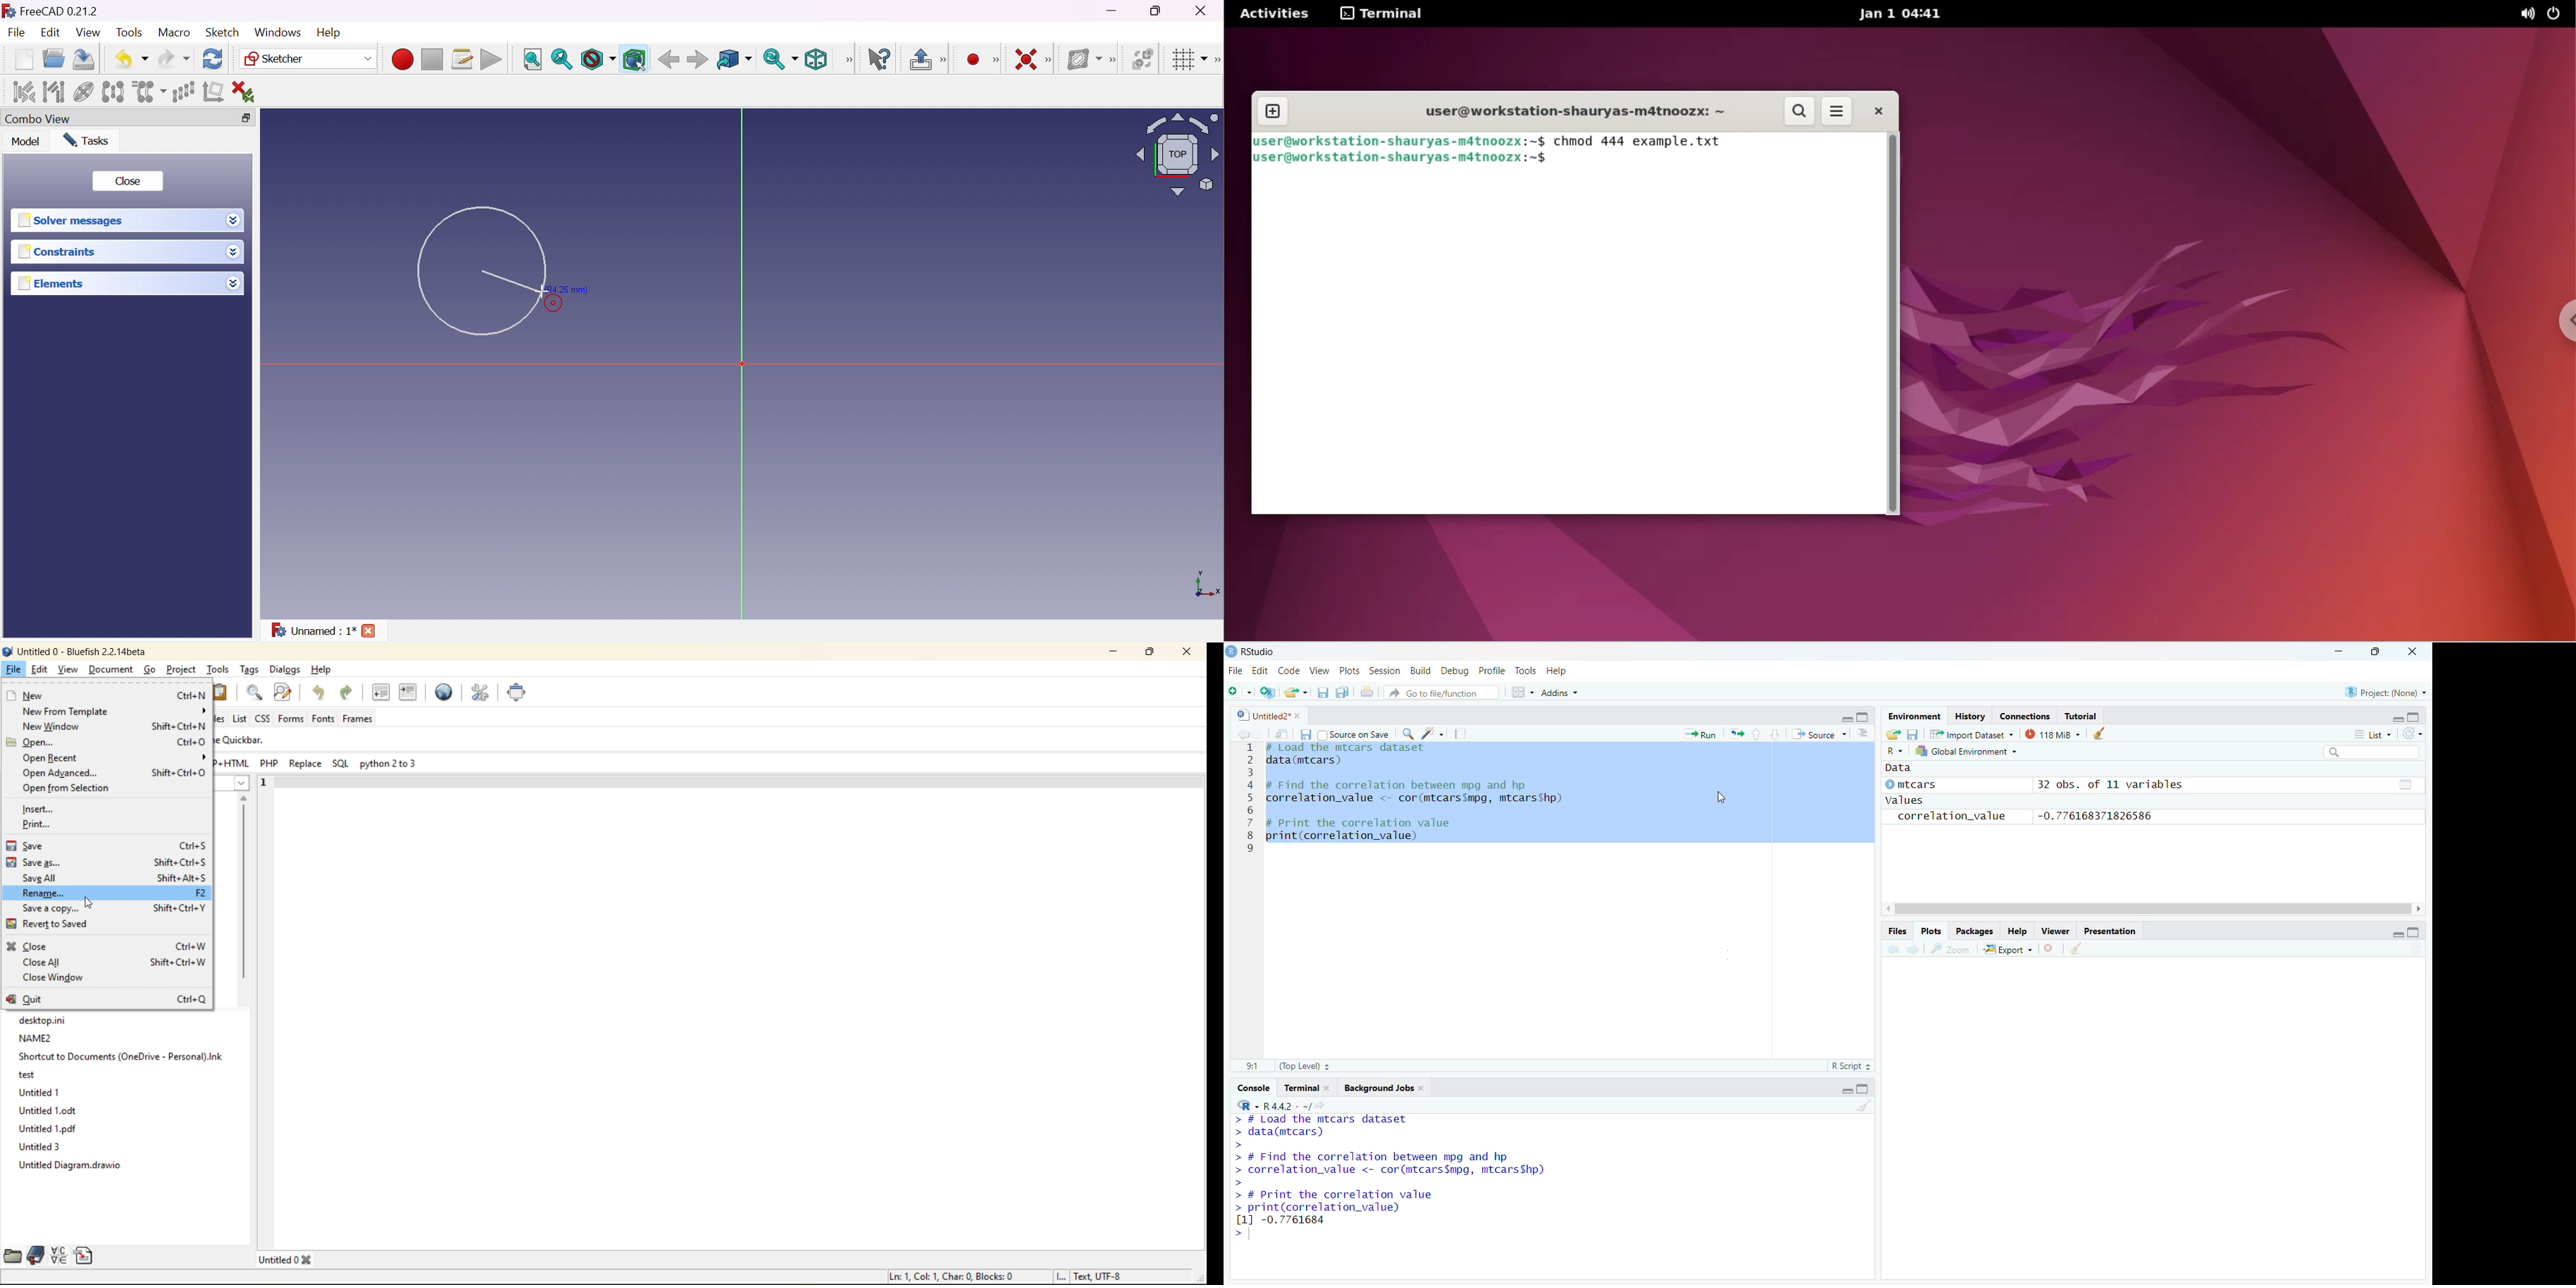  What do you see at coordinates (1892, 735) in the screenshot?
I see `Load workspace` at bounding box center [1892, 735].